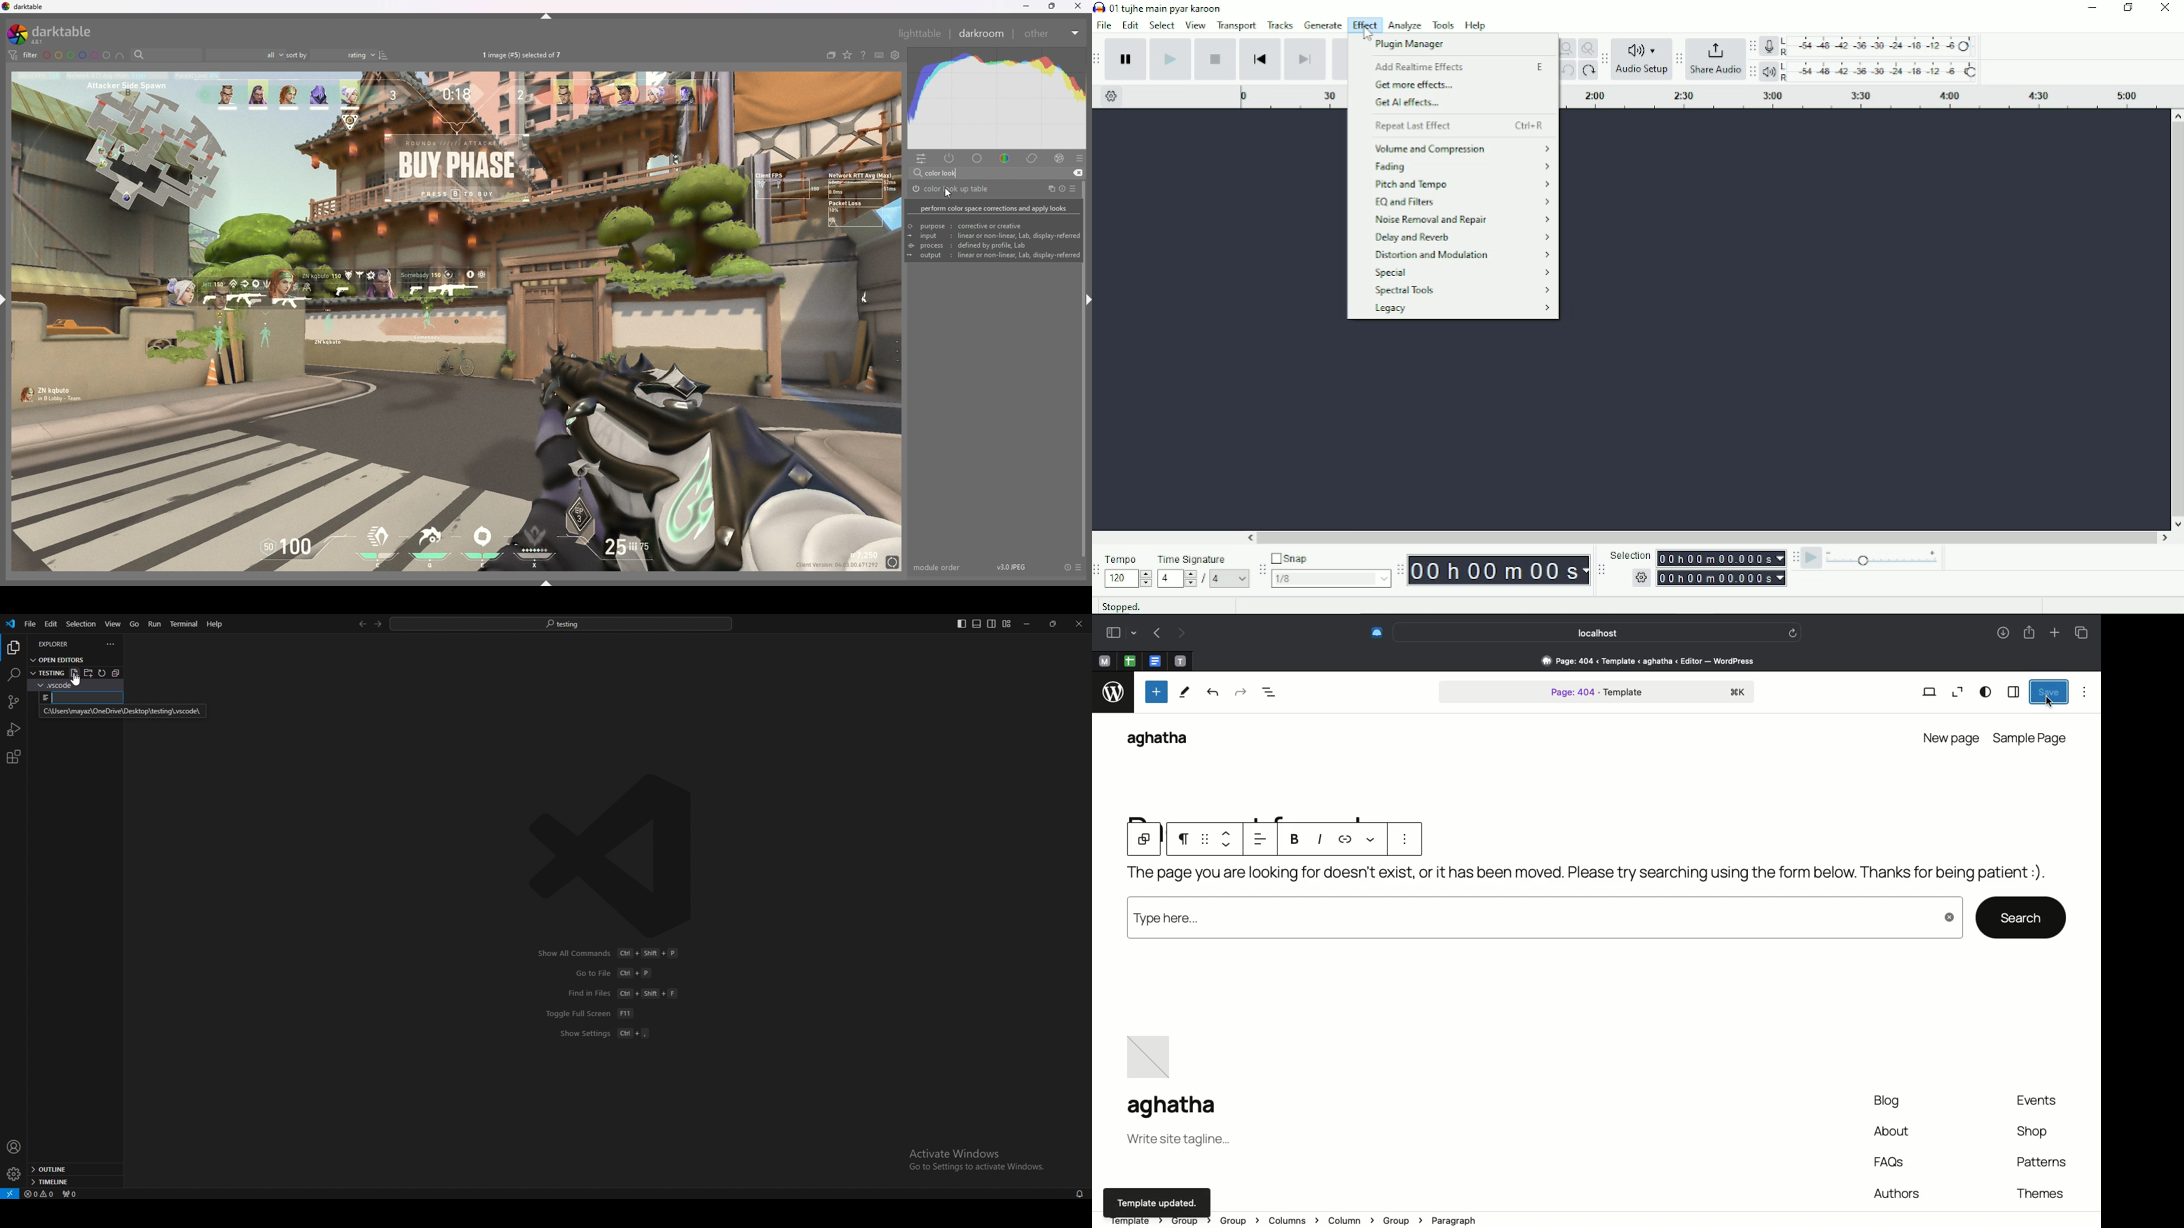 The height and width of the screenshot is (1232, 2184). Describe the element at coordinates (1708, 537) in the screenshot. I see `Horizontal scrollbar` at that location.